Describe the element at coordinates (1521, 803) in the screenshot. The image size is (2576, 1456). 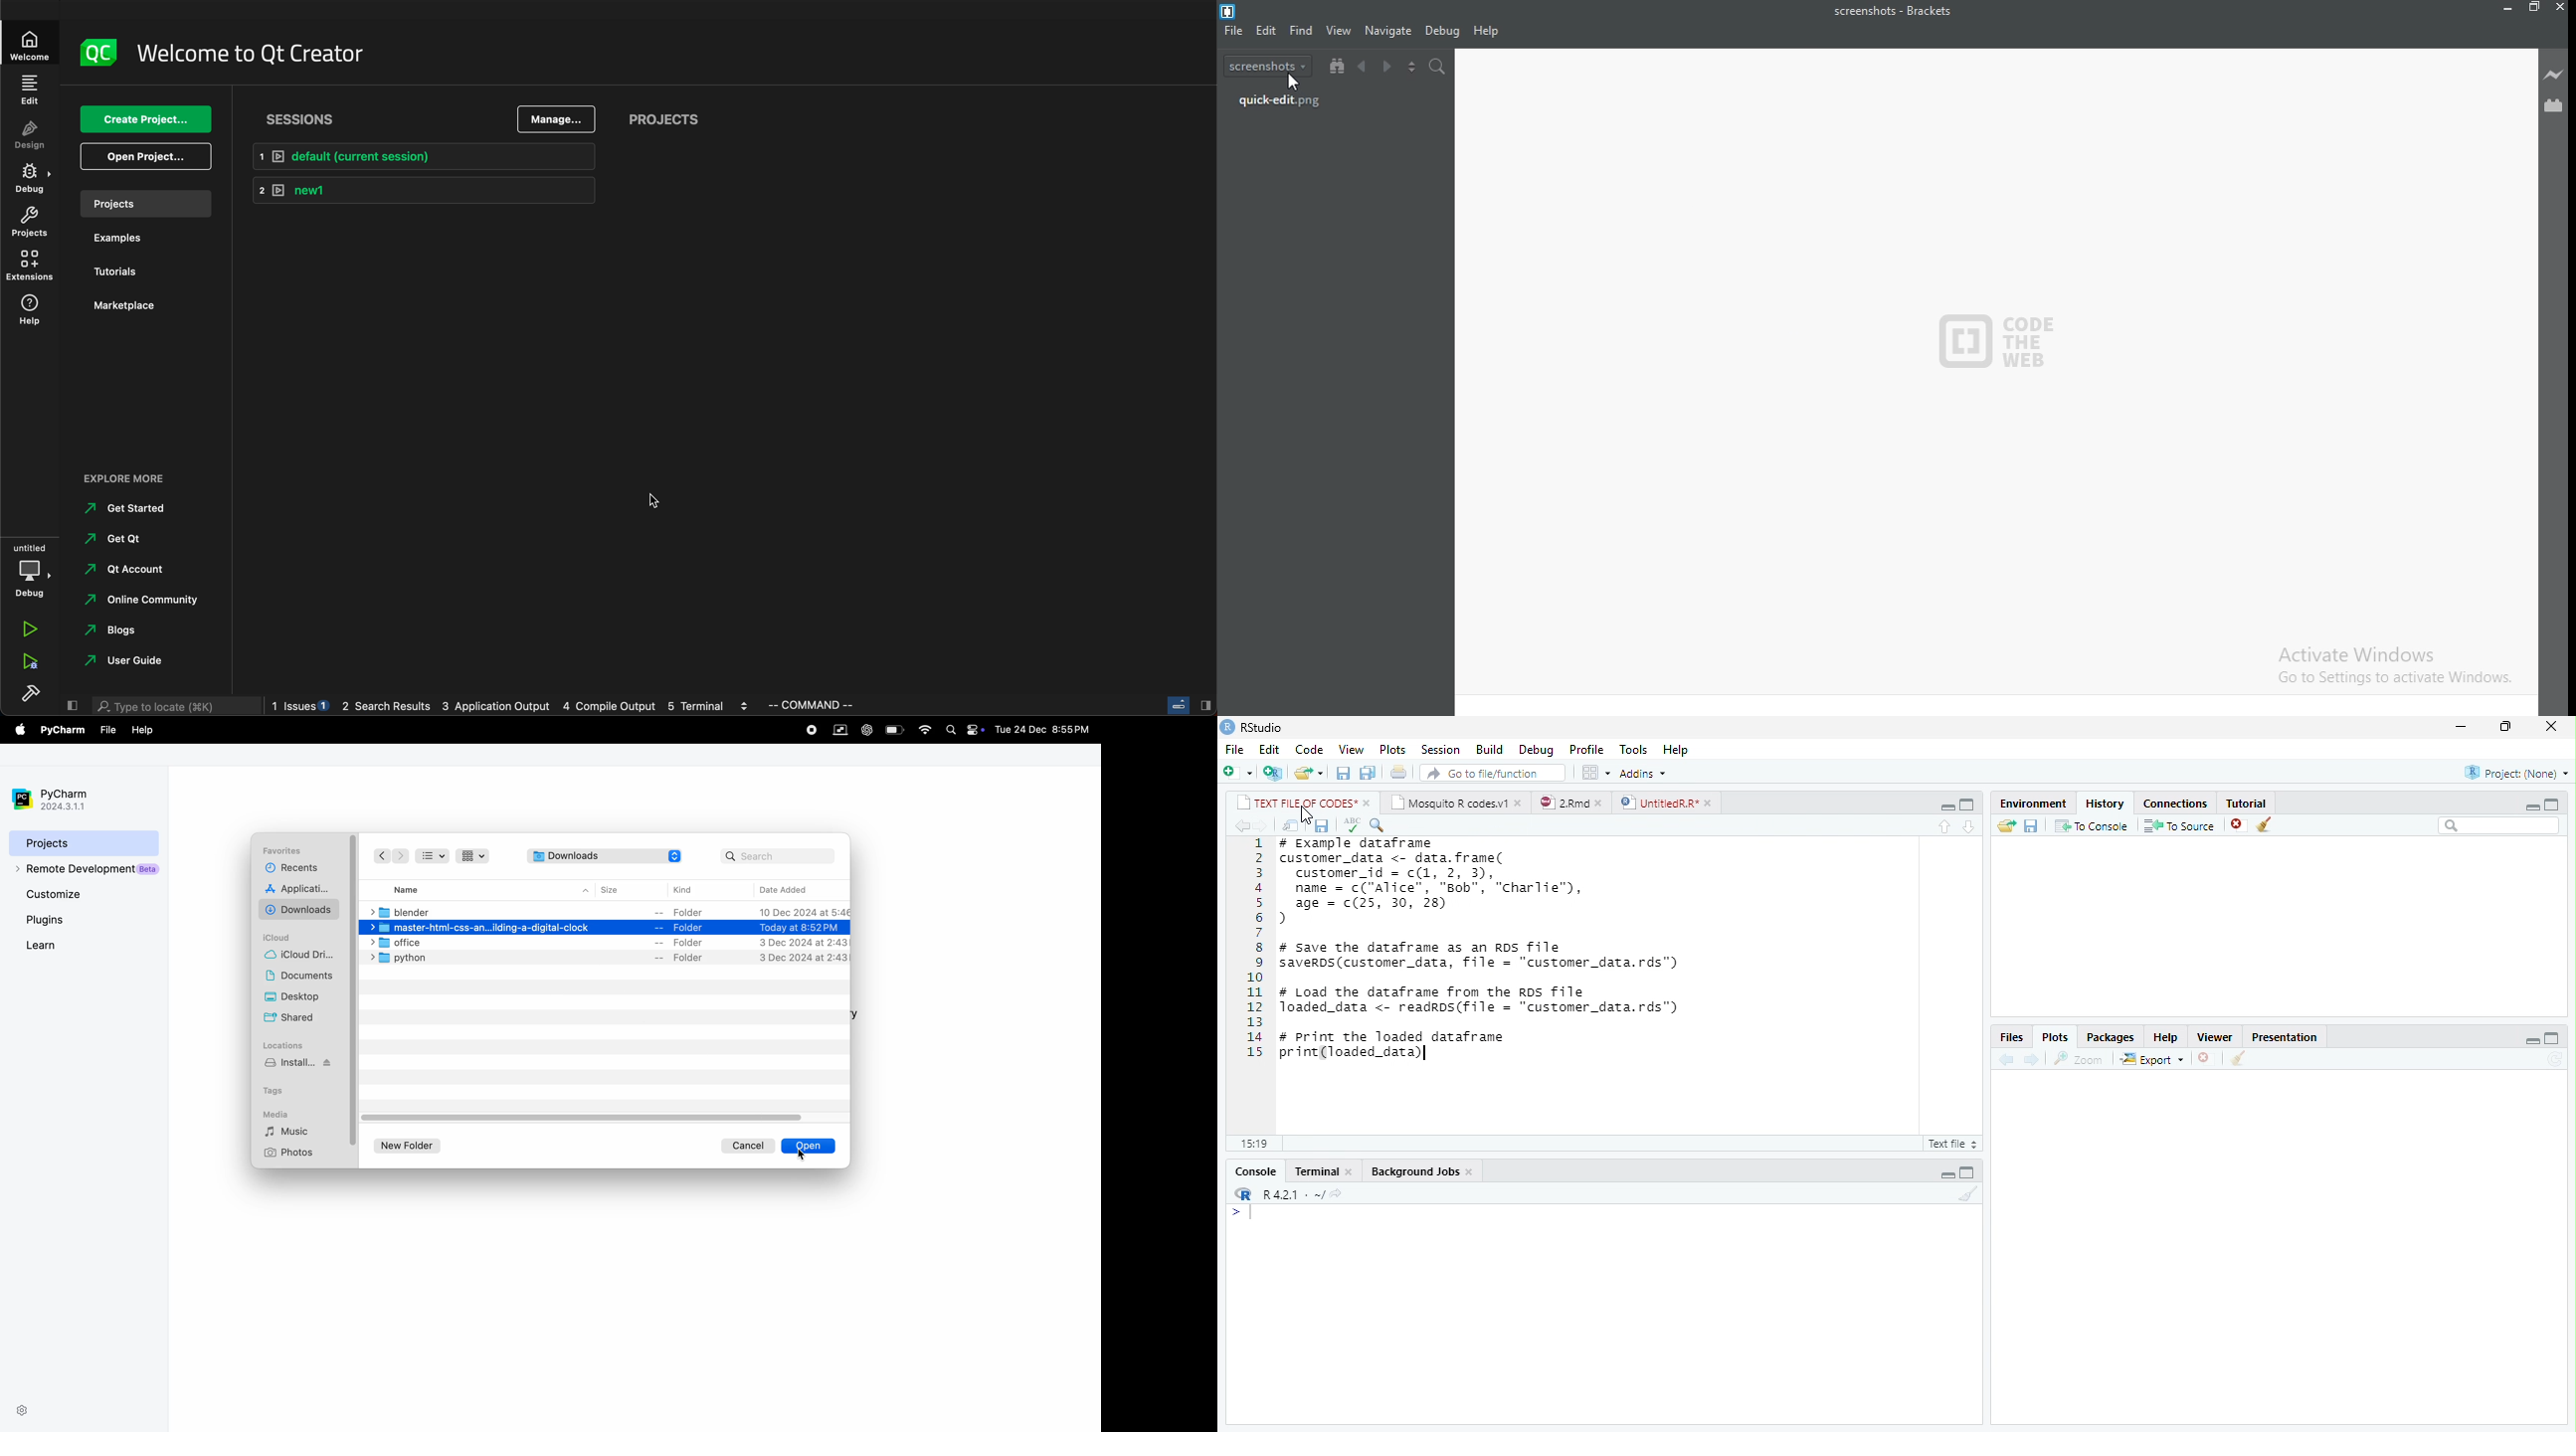
I see `close` at that location.